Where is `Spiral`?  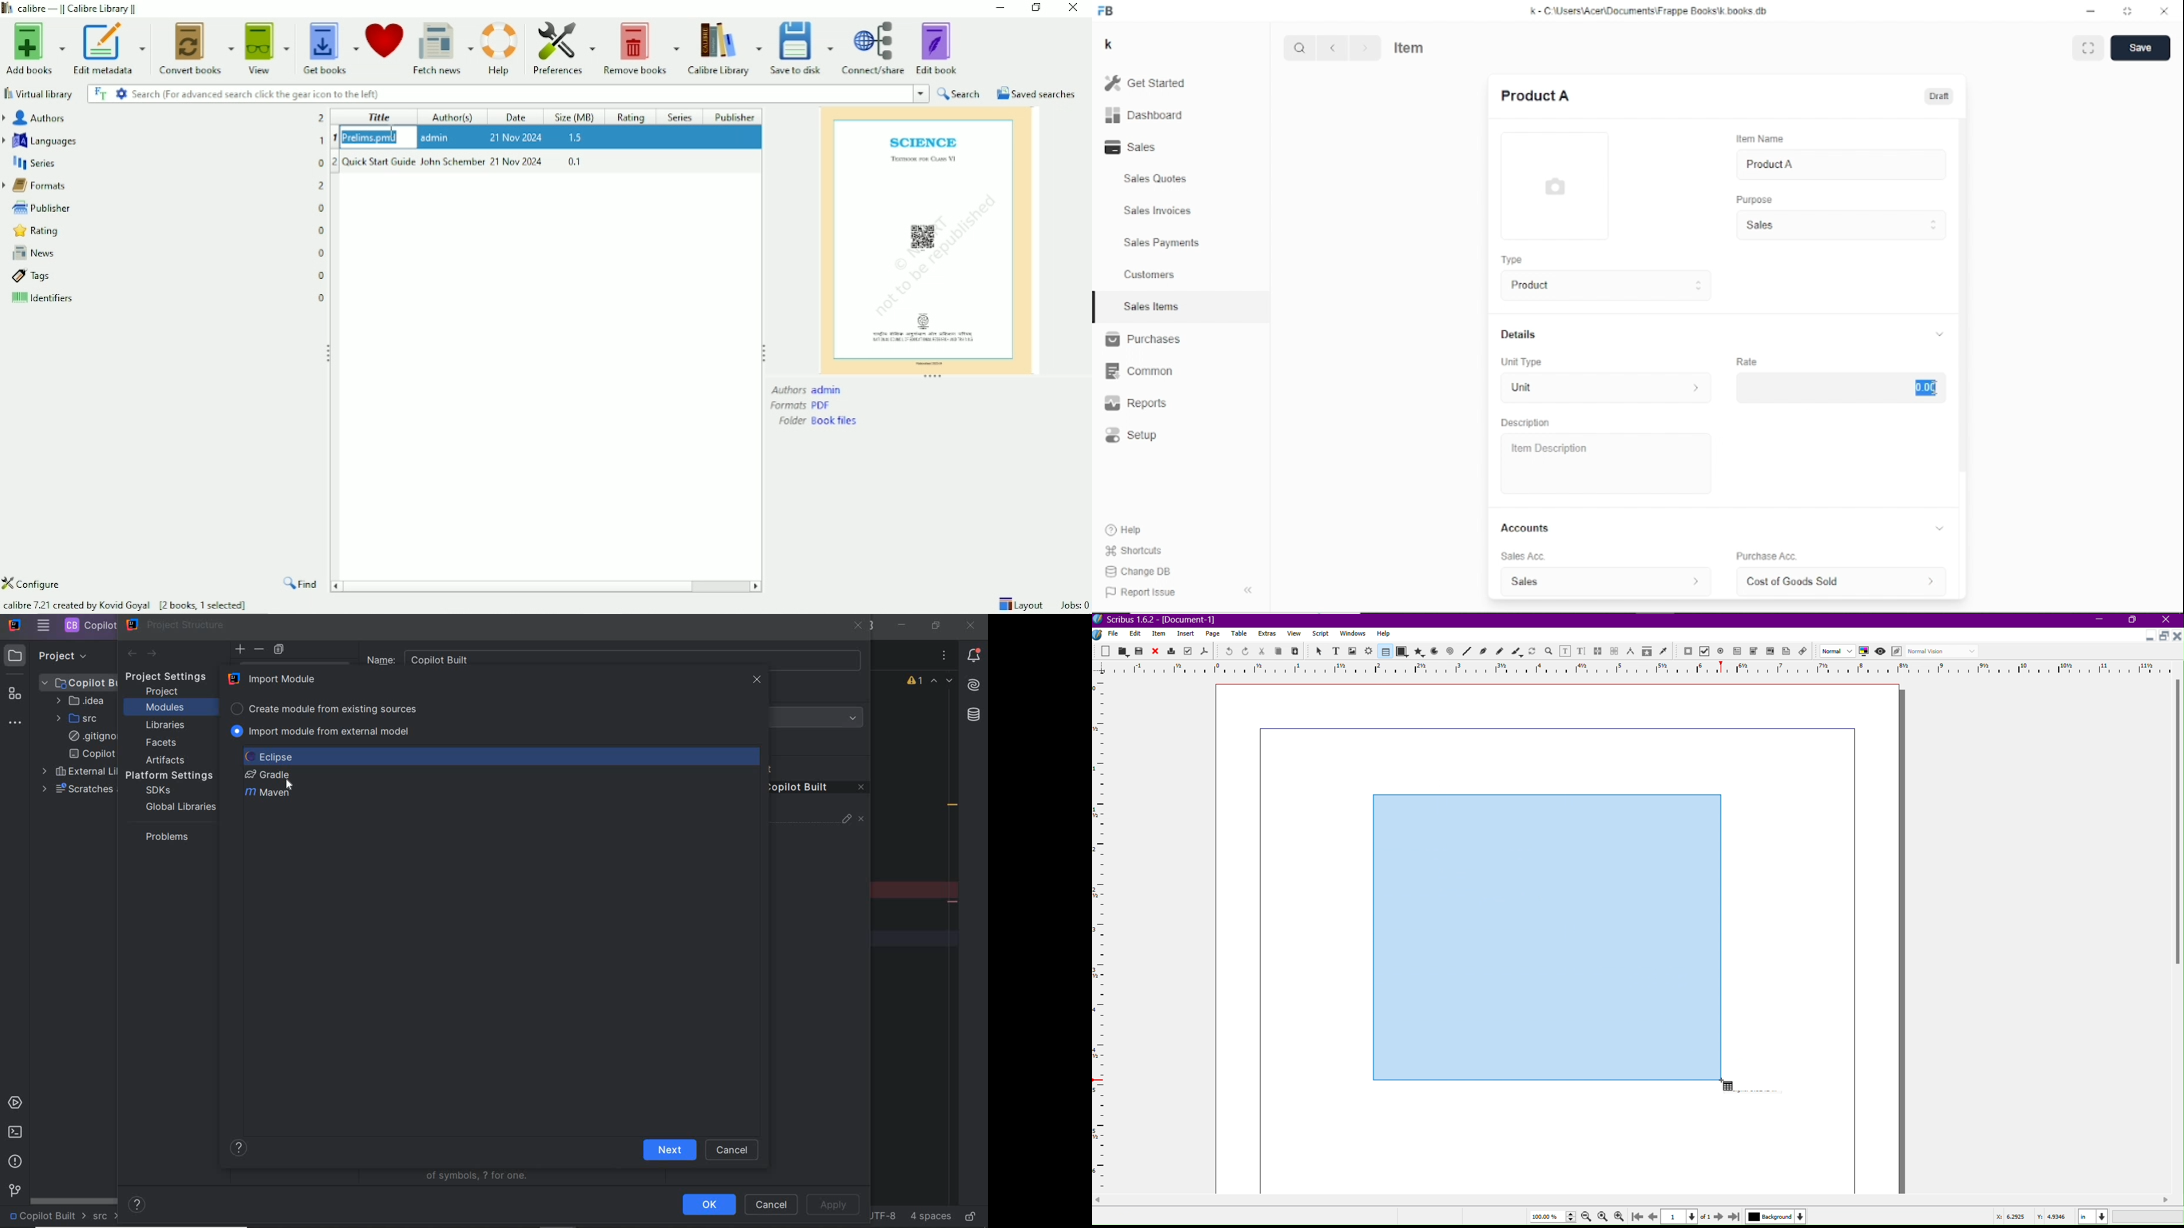 Spiral is located at coordinates (1451, 652).